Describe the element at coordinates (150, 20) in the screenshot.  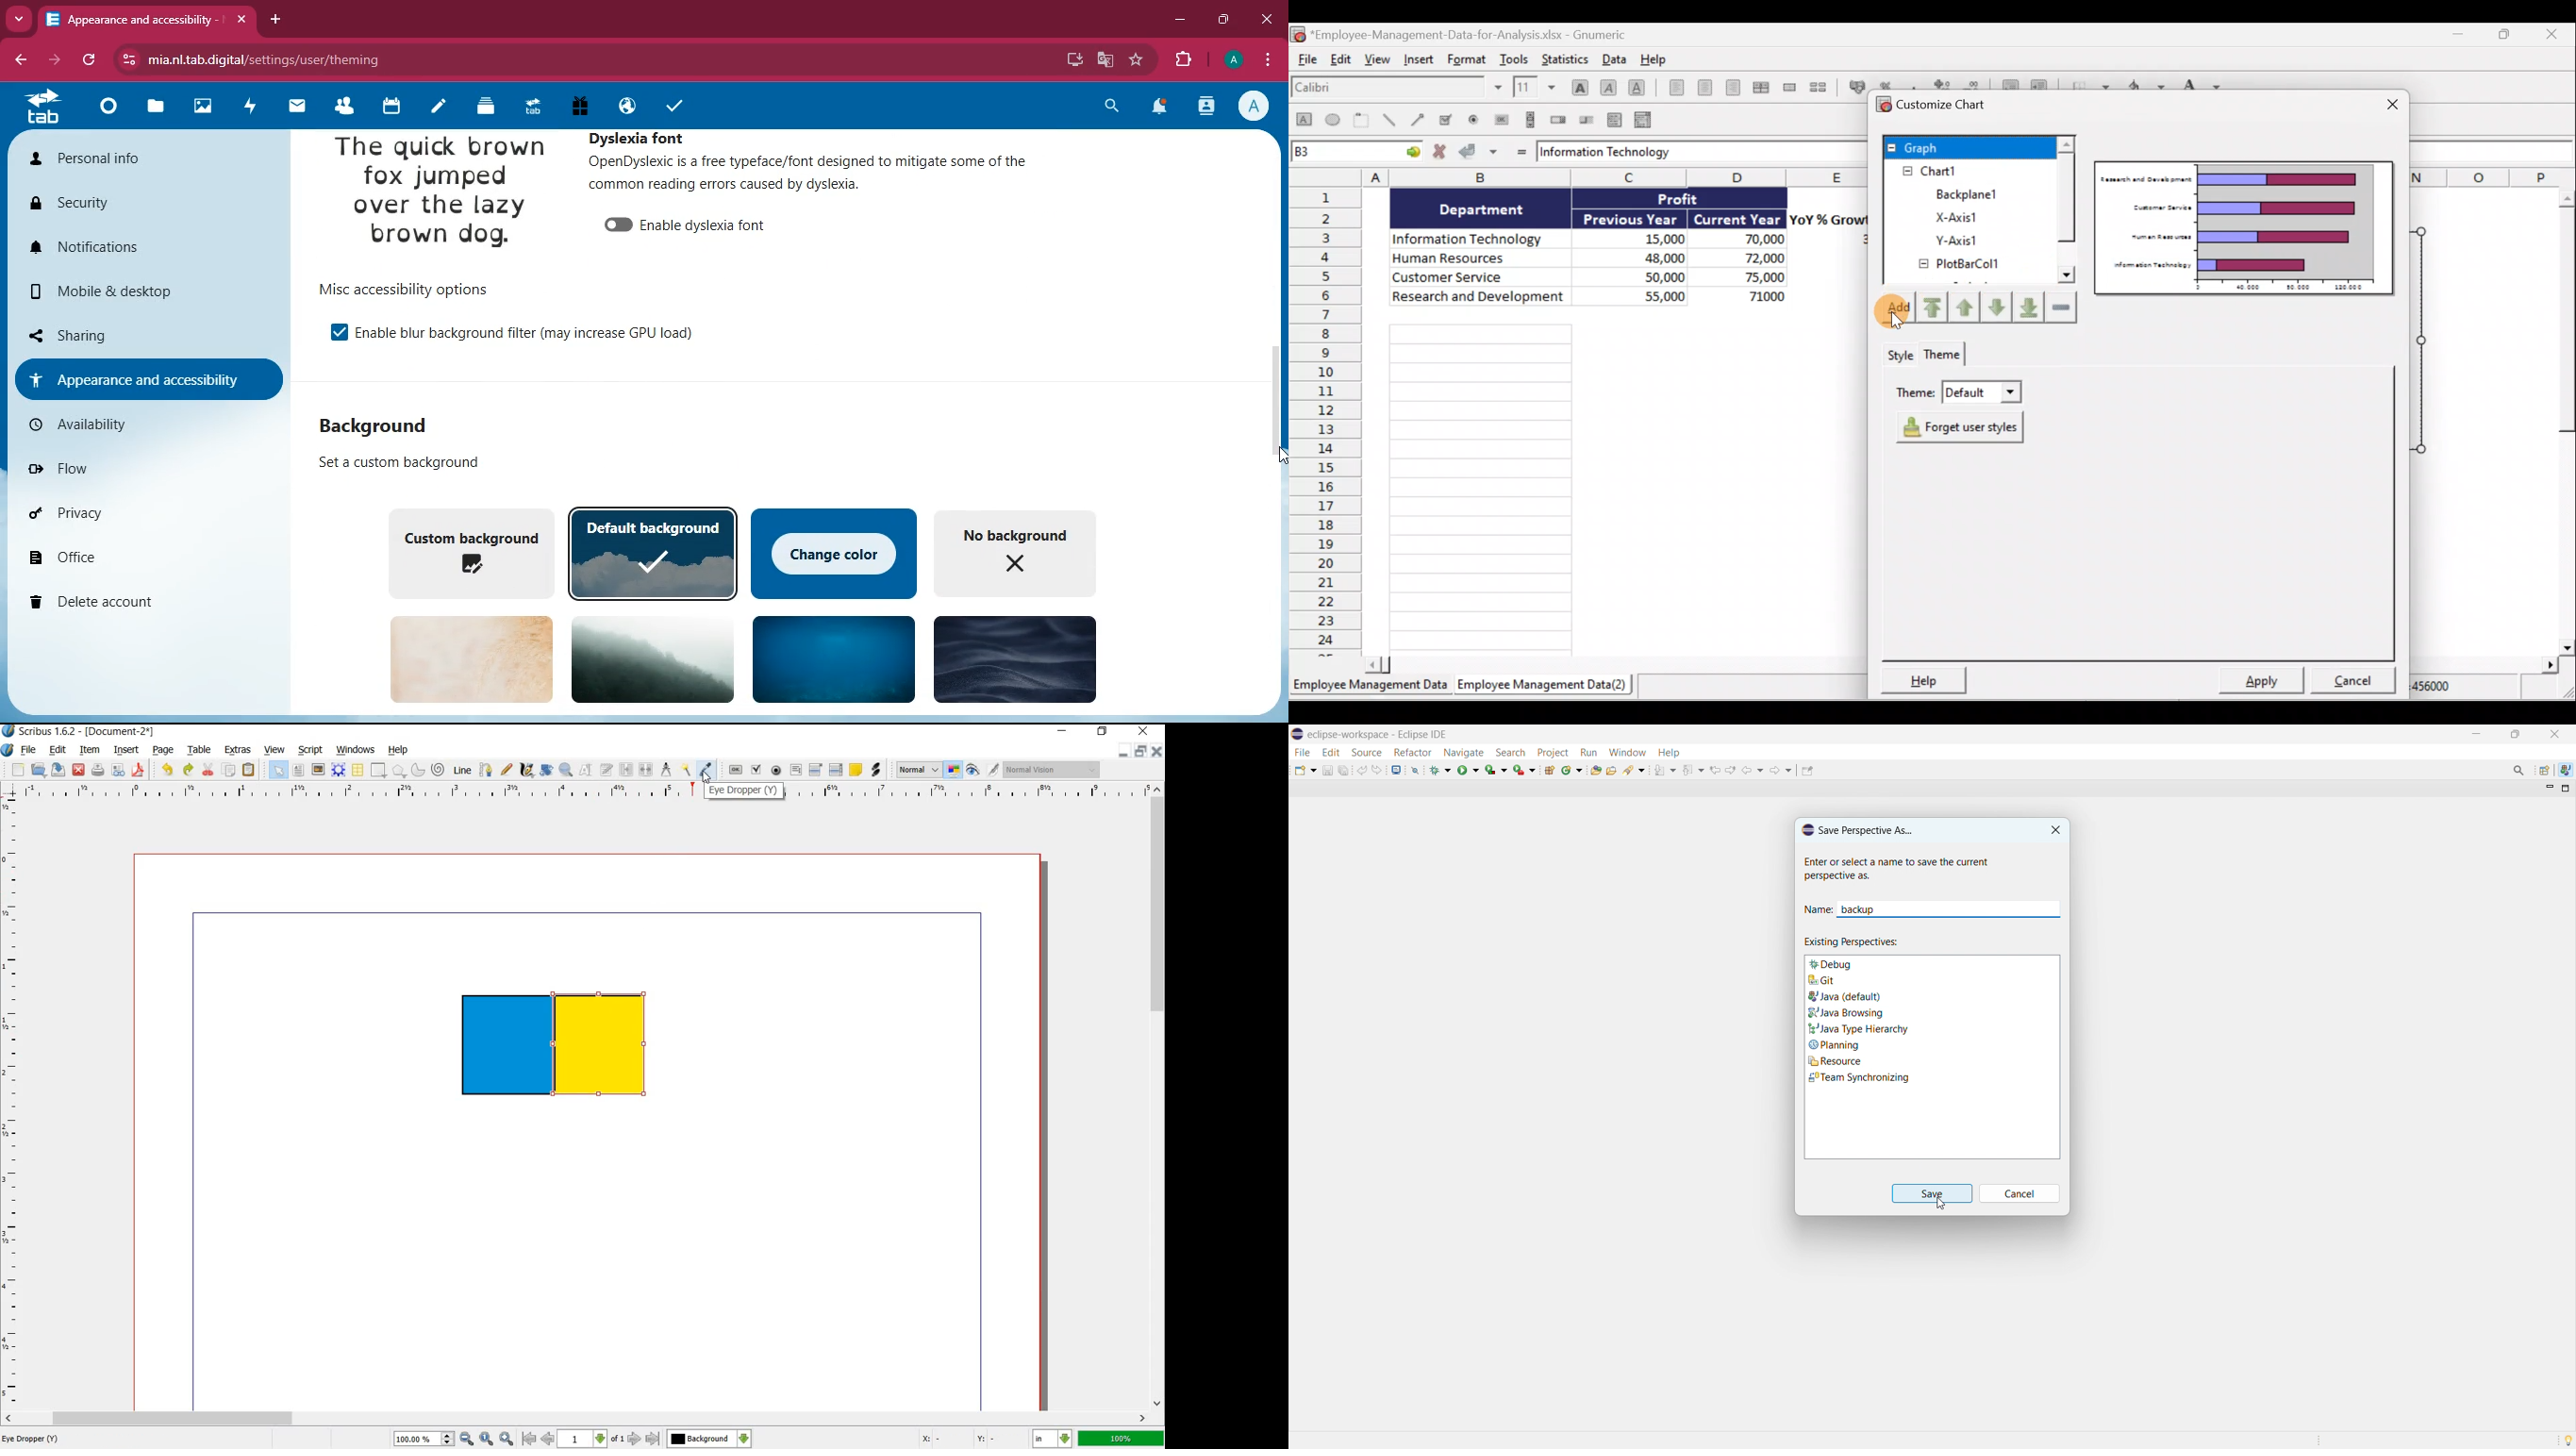
I see `appearance and accessibility ` at that location.